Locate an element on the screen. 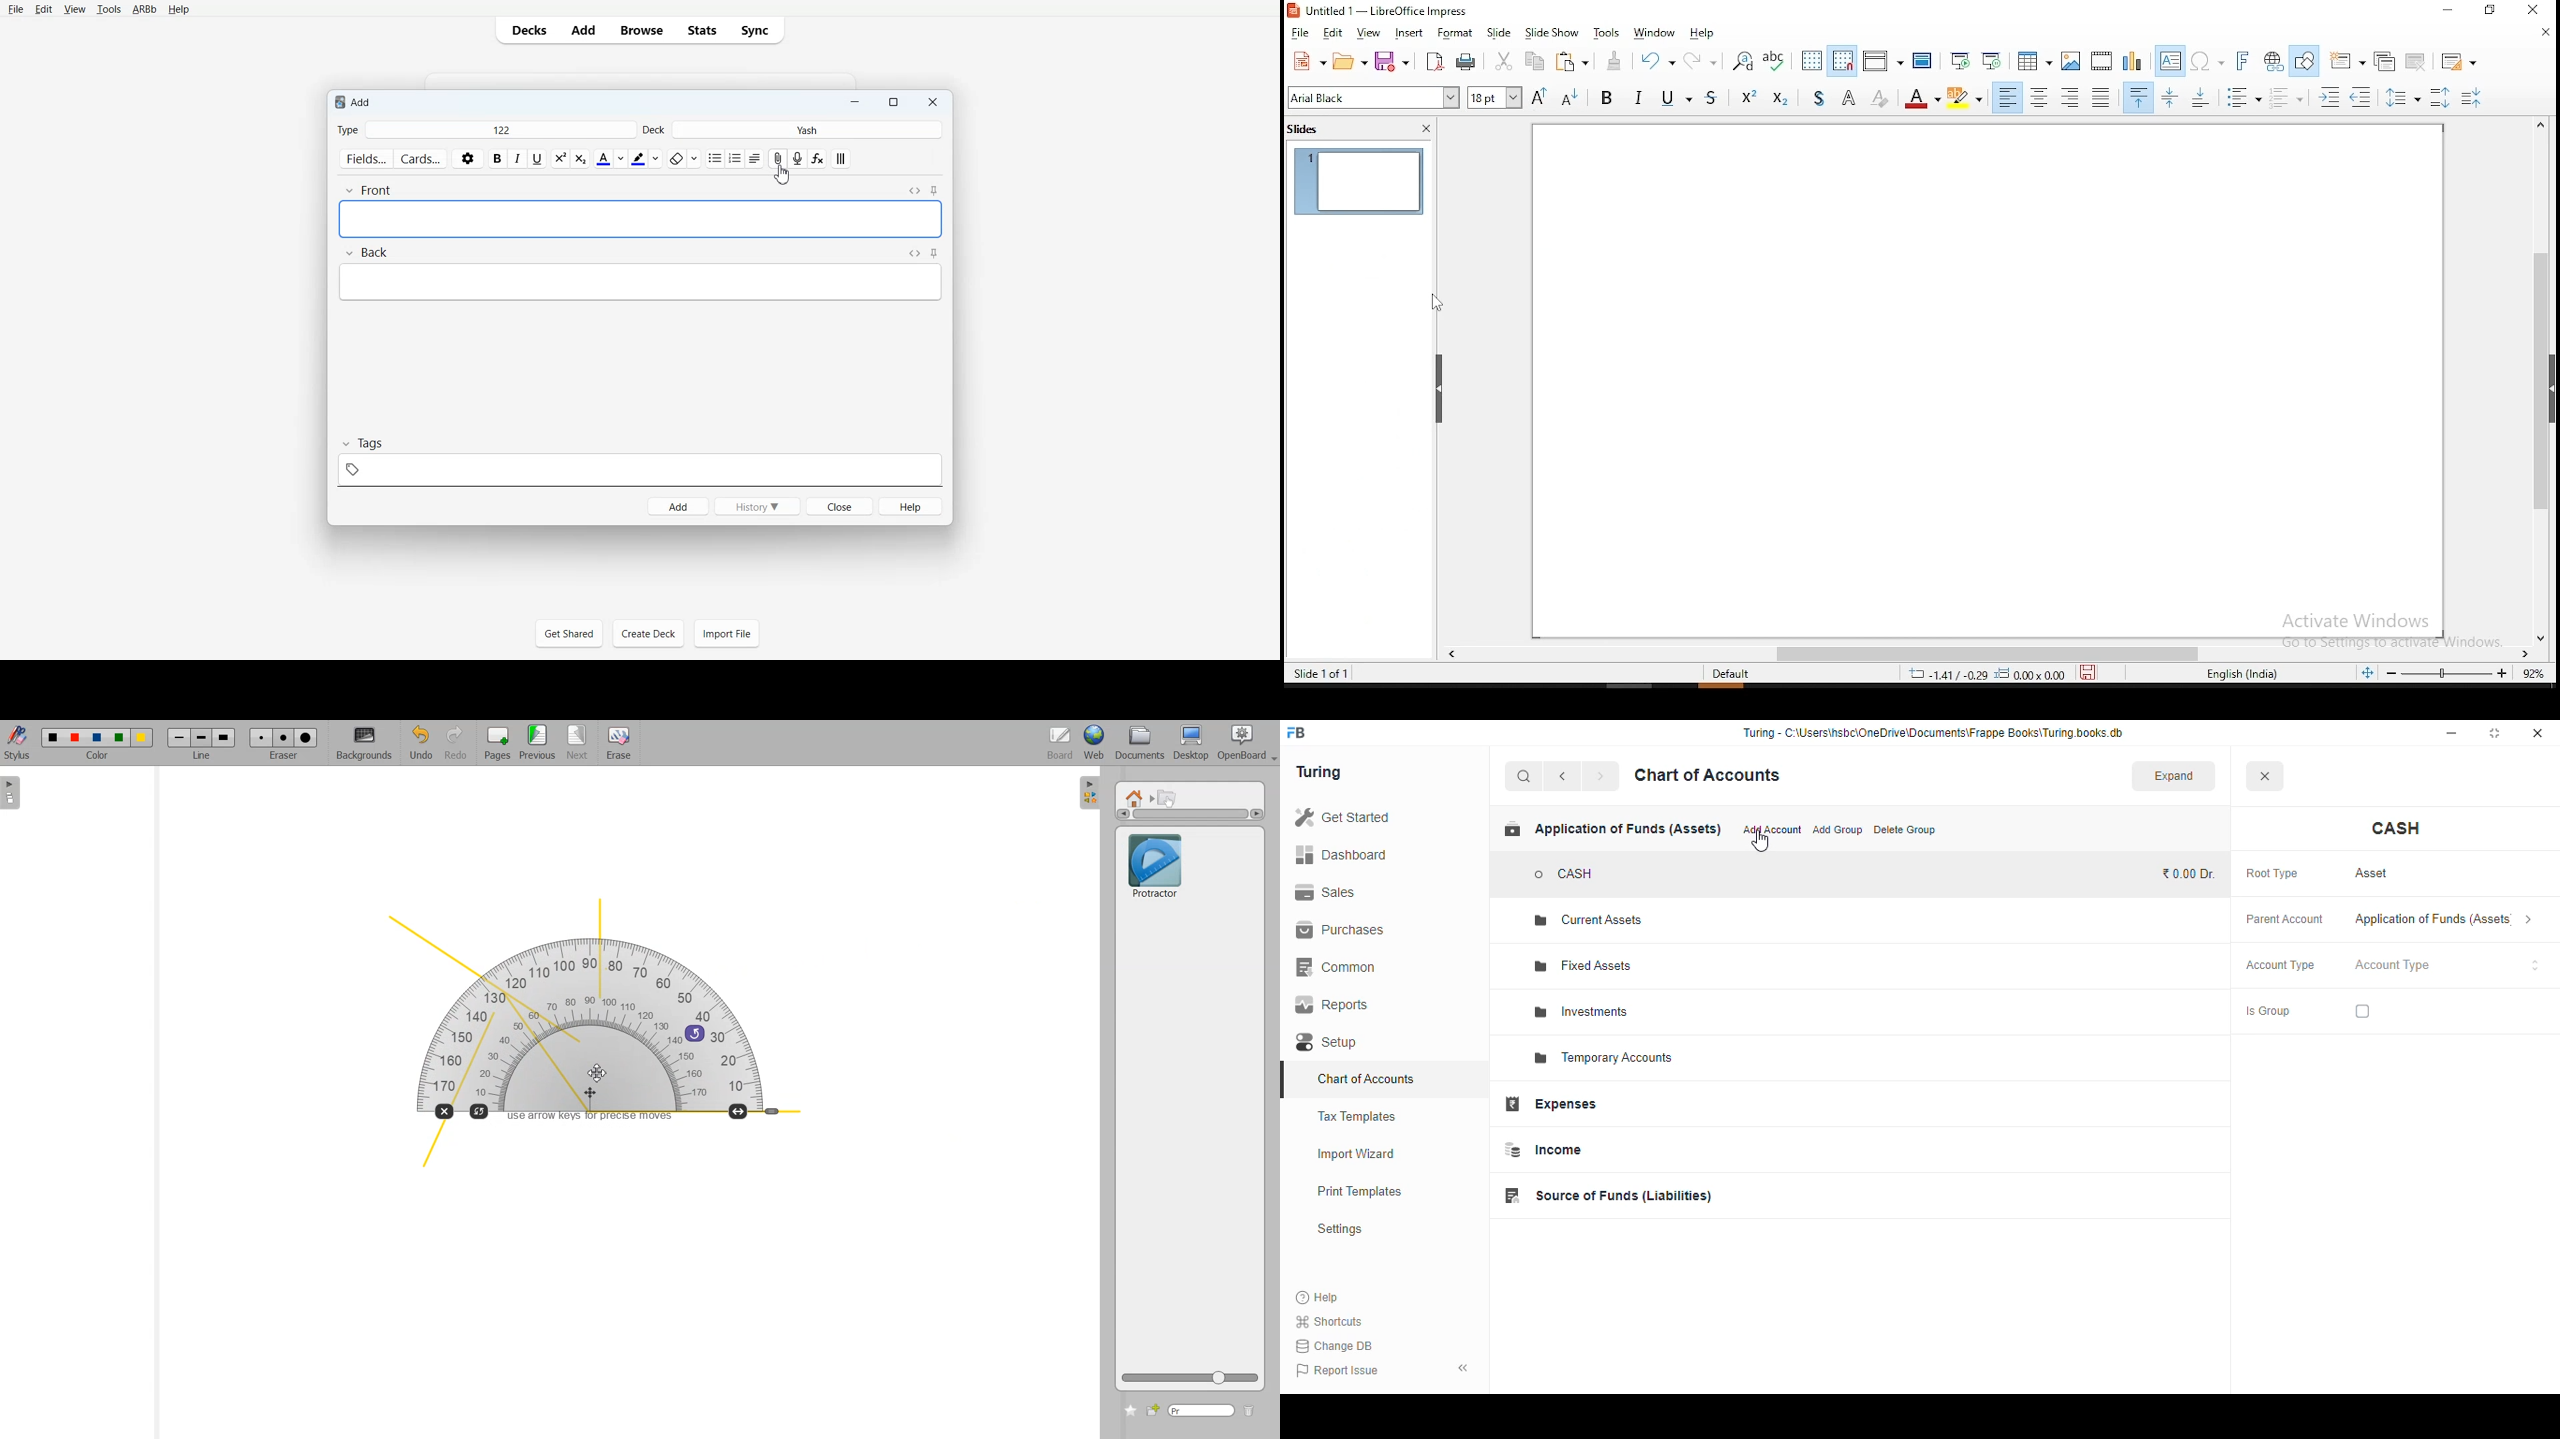  setup is located at coordinates (1329, 1042).